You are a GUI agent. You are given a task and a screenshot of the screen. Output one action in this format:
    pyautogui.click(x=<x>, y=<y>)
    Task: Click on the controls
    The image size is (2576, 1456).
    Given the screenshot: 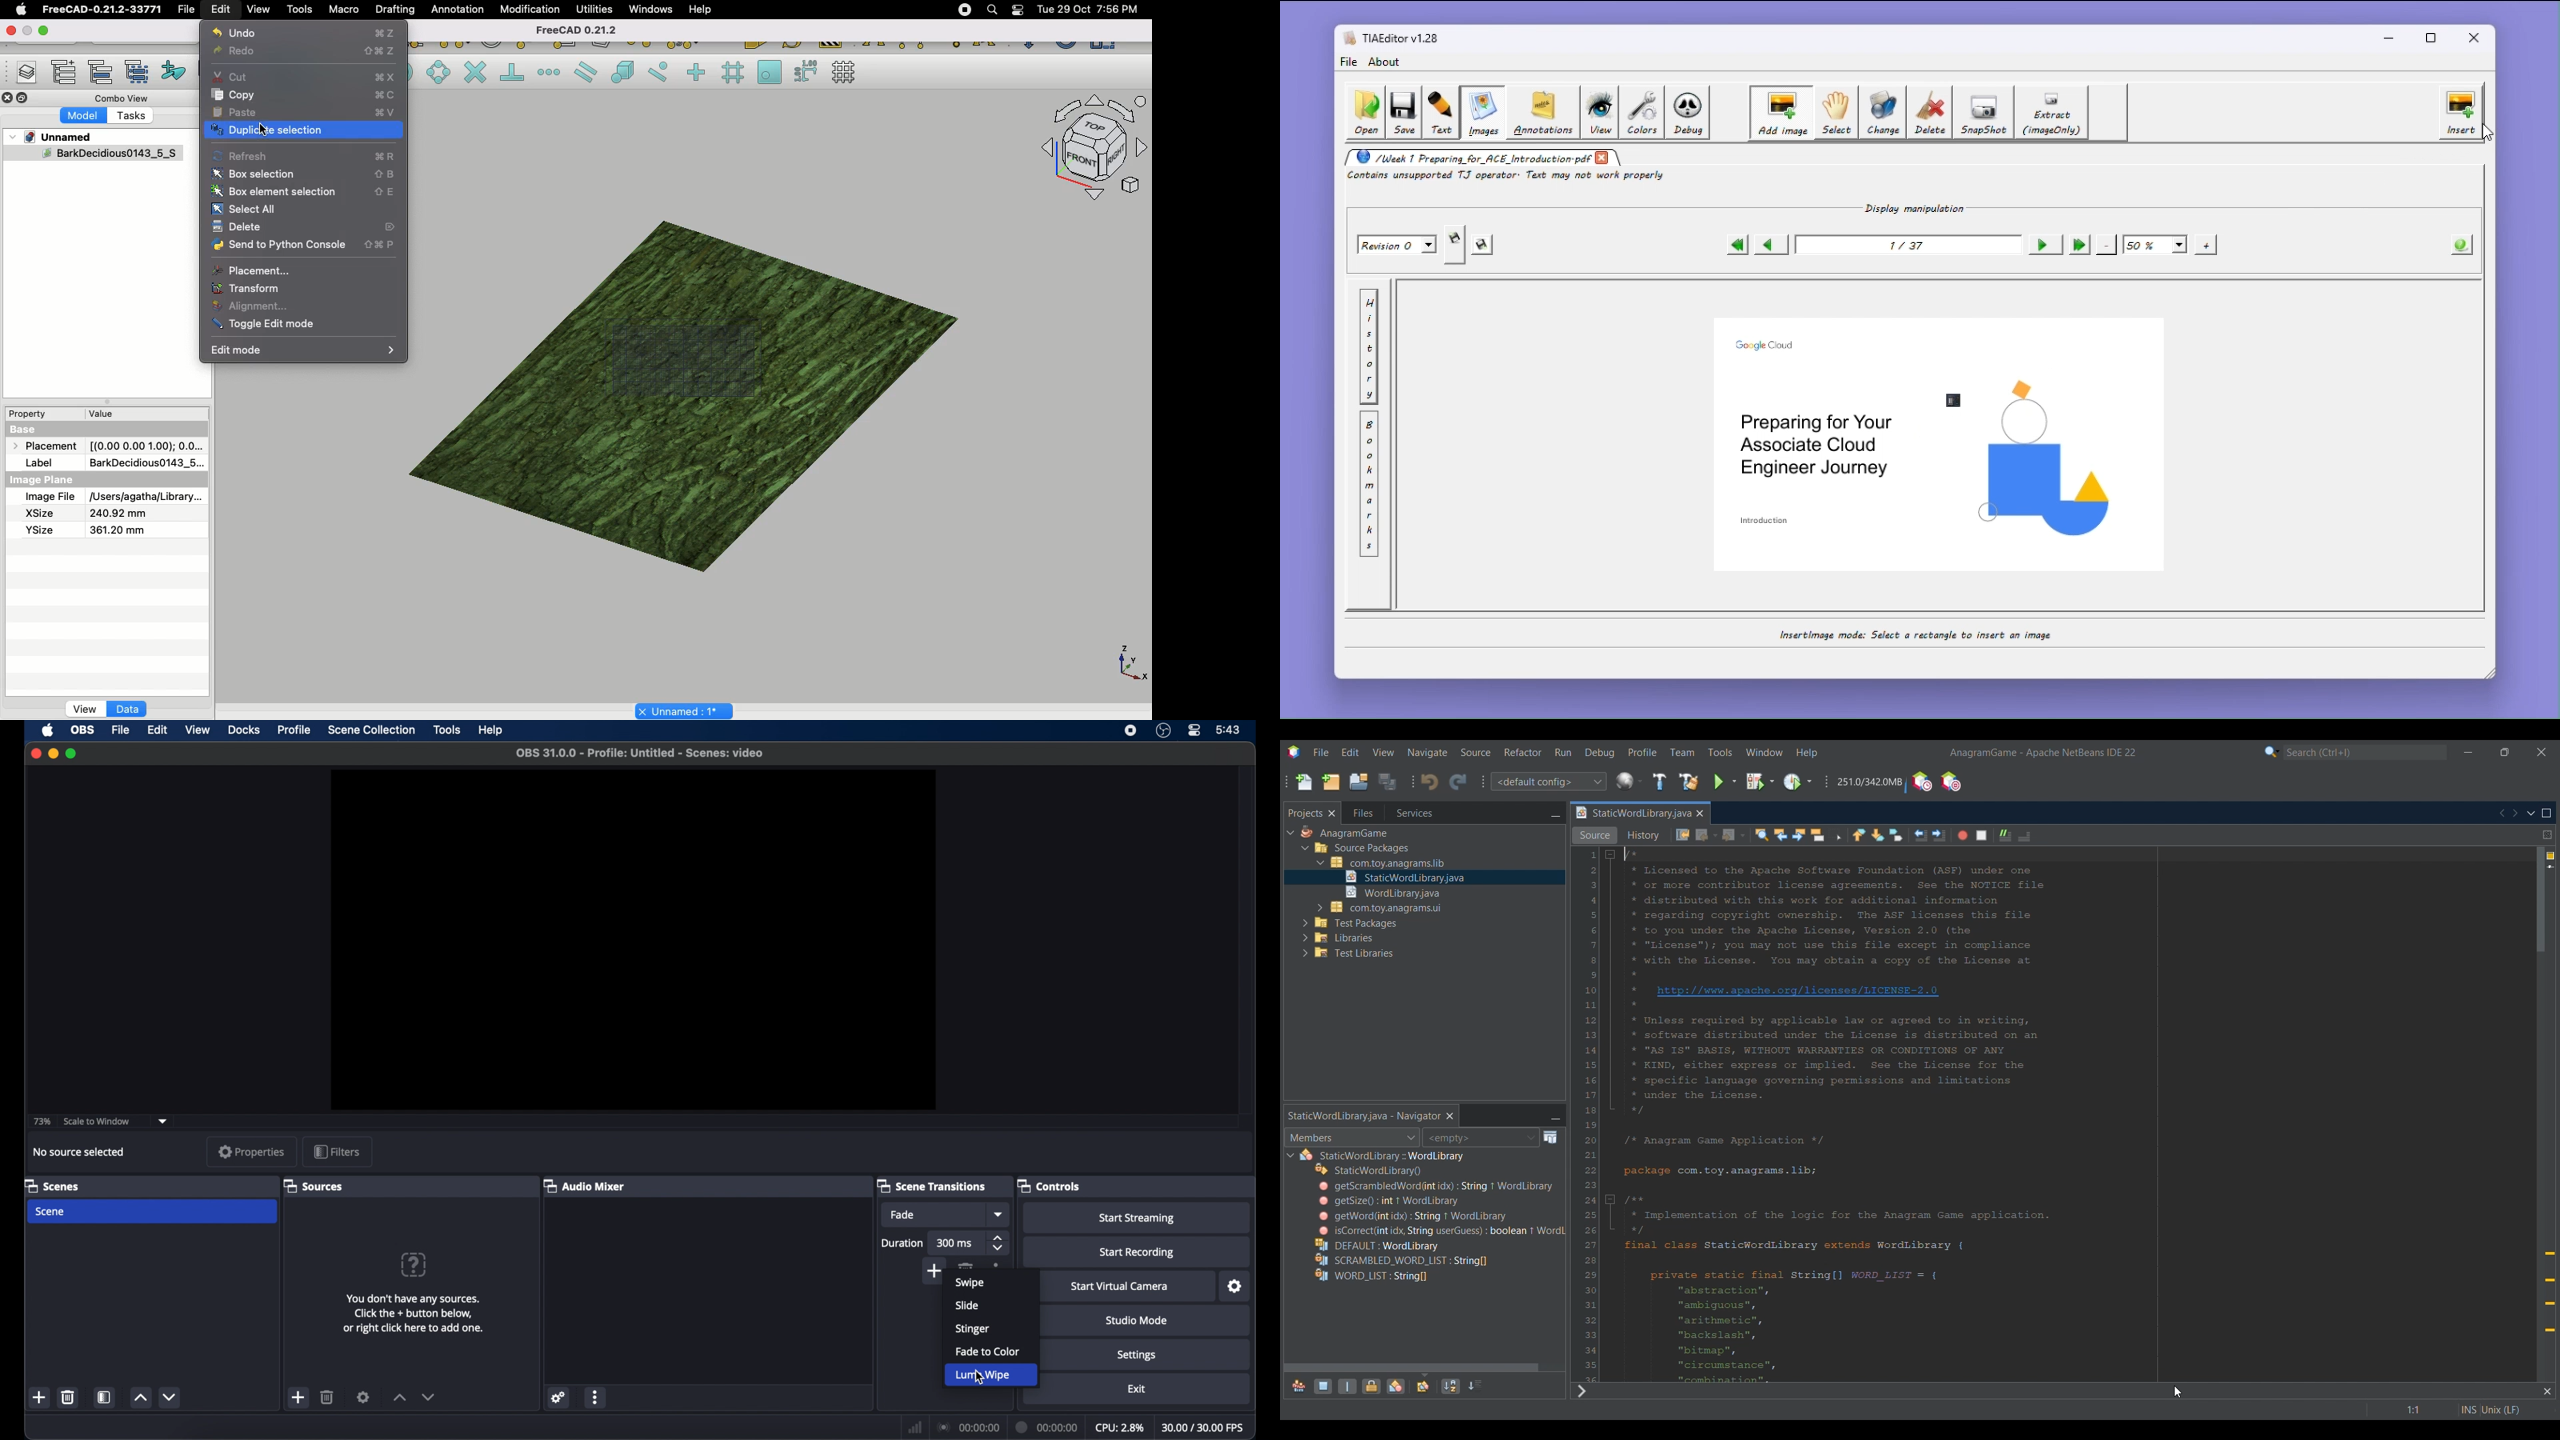 What is the action you would take?
    pyautogui.click(x=1049, y=1185)
    